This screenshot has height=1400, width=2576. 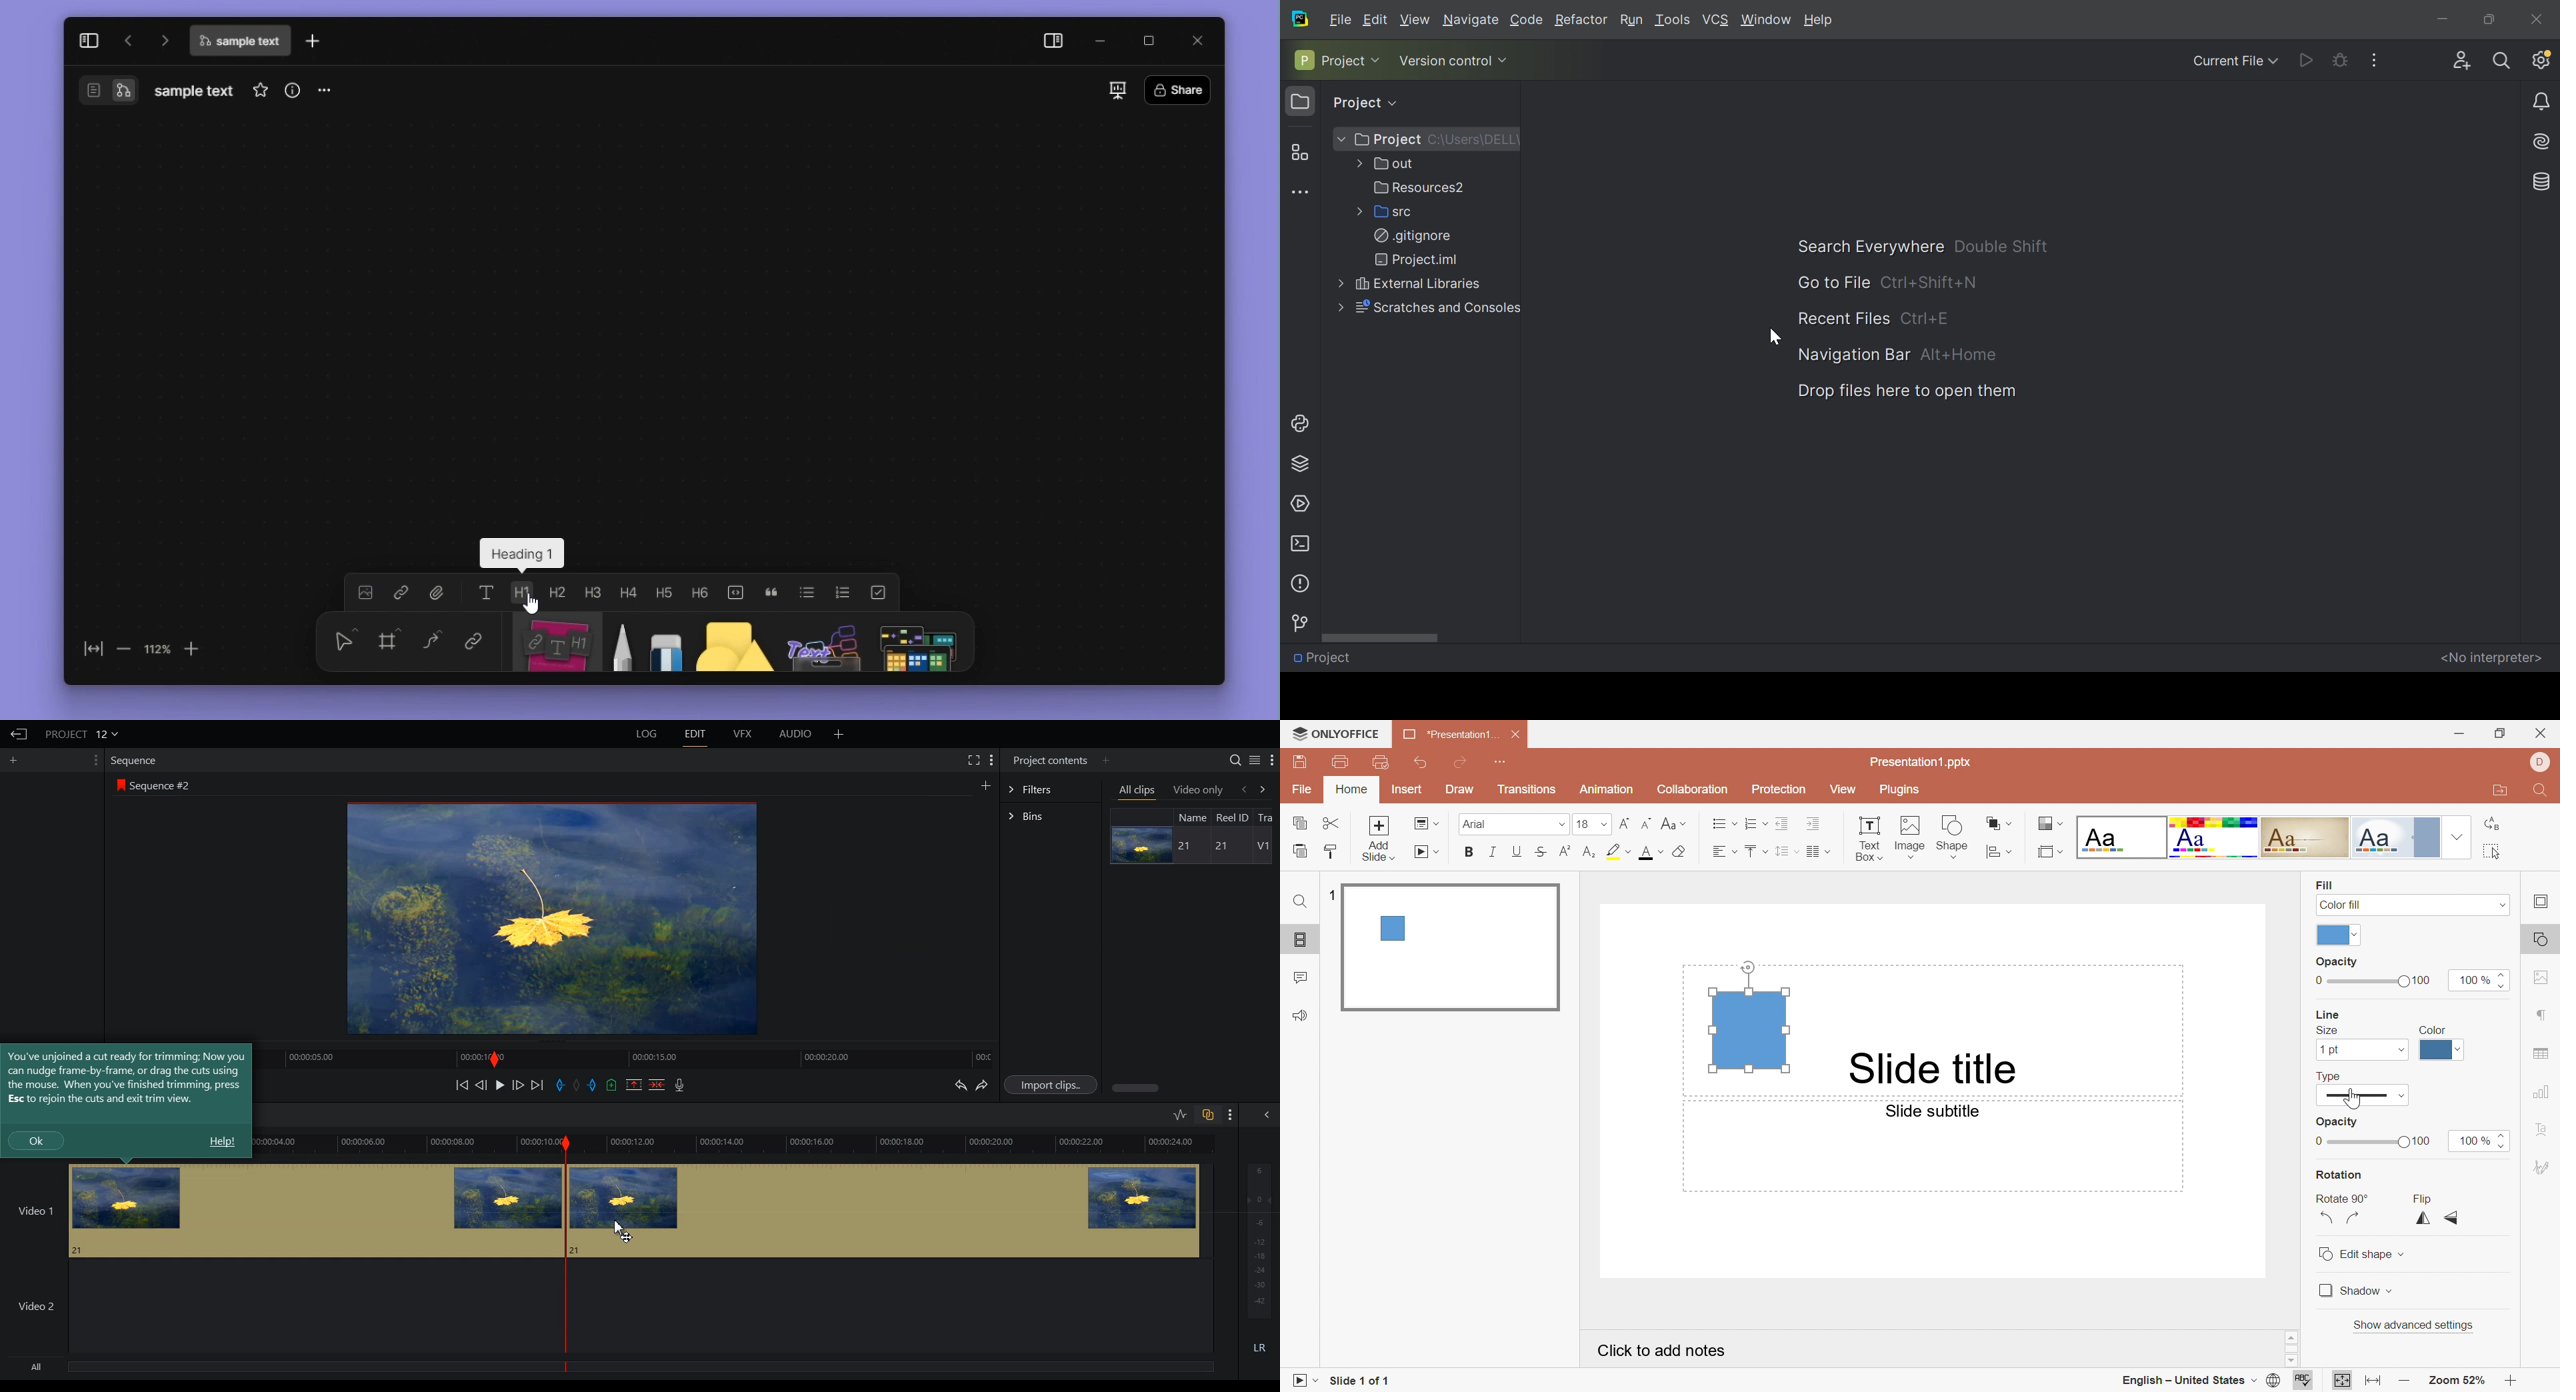 What do you see at coordinates (1931, 1067) in the screenshot?
I see `Slide title` at bounding box center [1931, 1067].